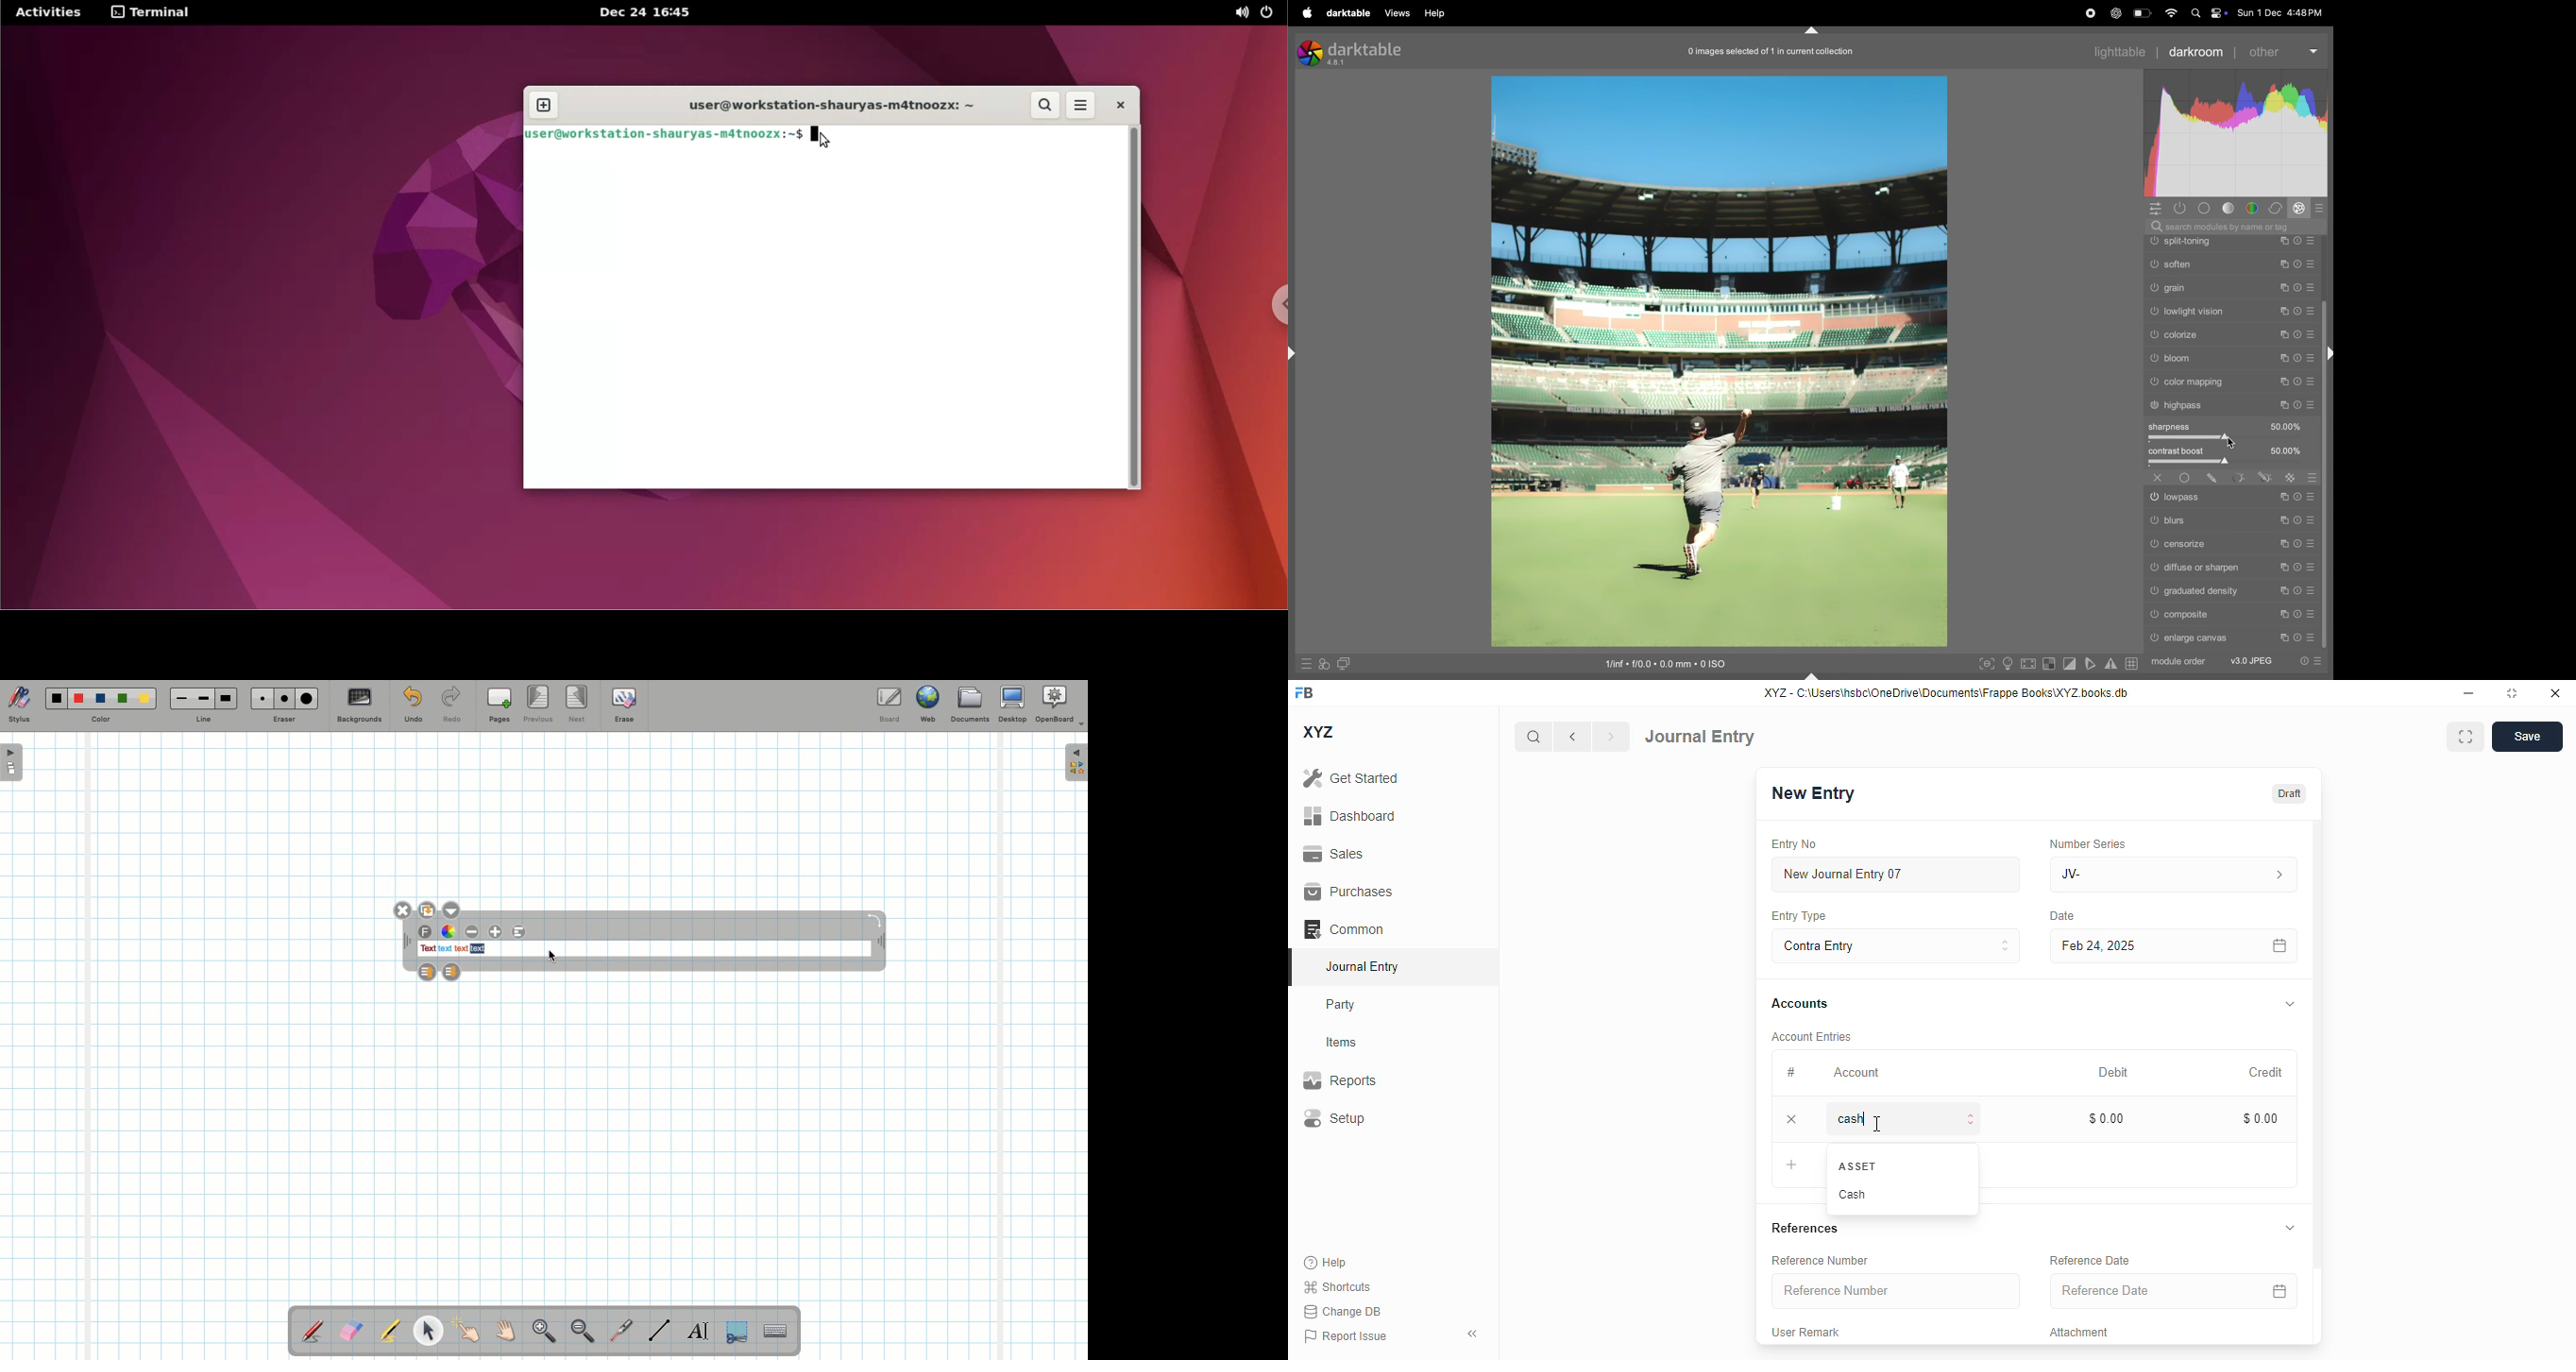 Image resolution: width=2576 pixels, height=1372 pixels. I want to click on effect, so click(2299, 207).